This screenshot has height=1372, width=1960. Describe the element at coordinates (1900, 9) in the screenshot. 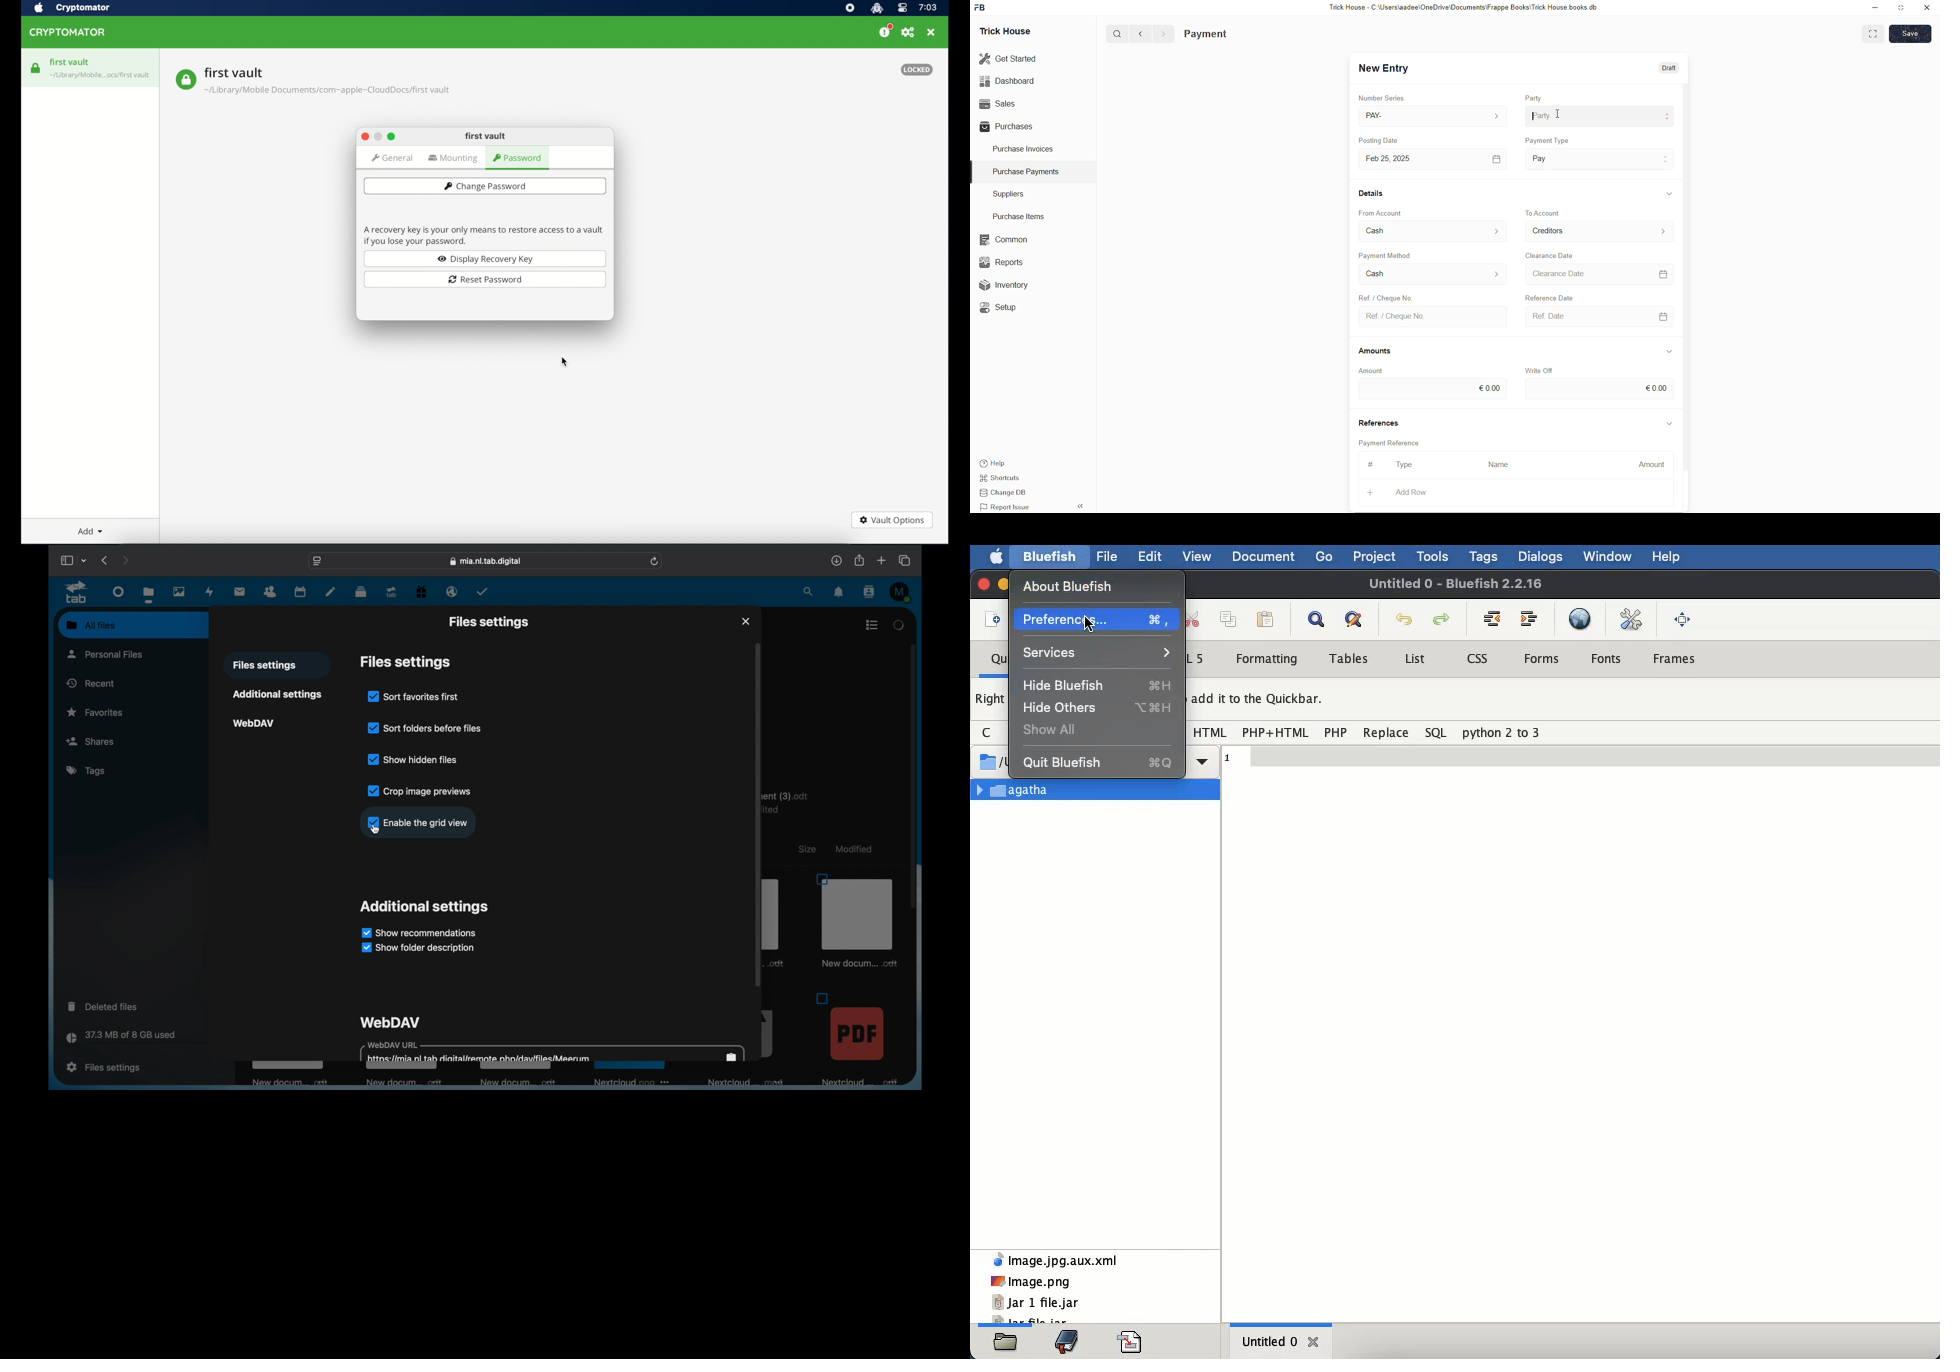

I see `minimise window` at that location.